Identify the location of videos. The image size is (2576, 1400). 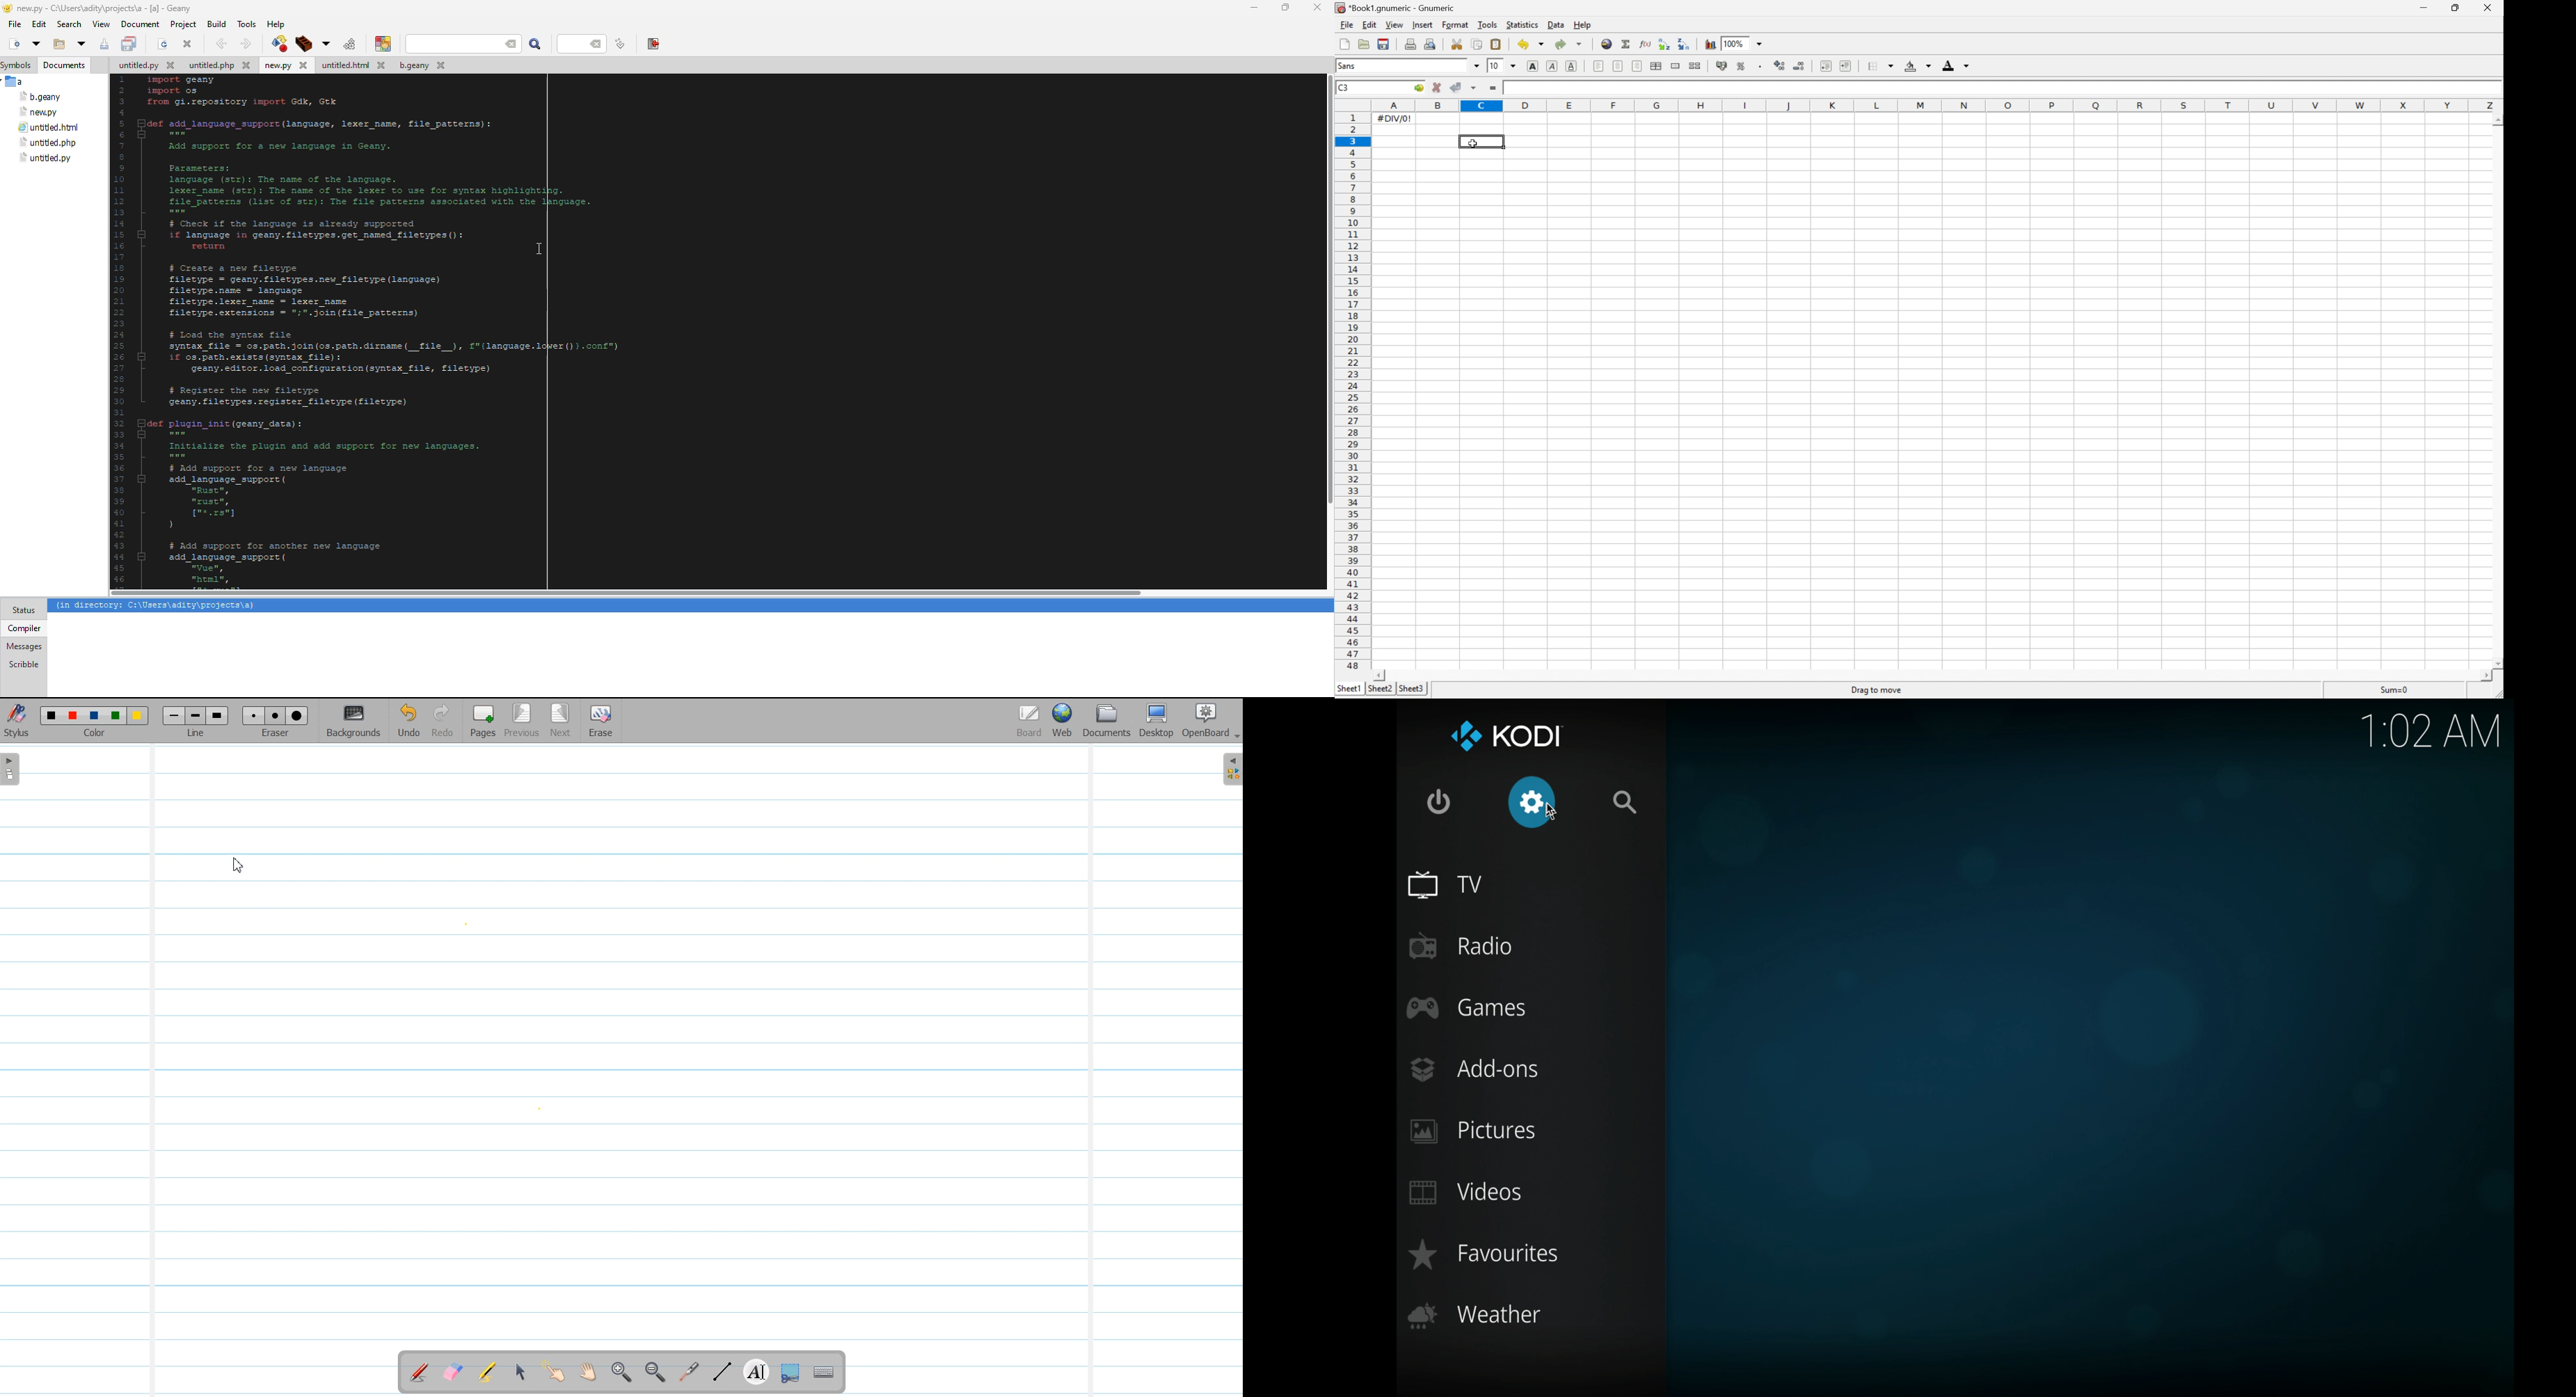
(1466, 1193).